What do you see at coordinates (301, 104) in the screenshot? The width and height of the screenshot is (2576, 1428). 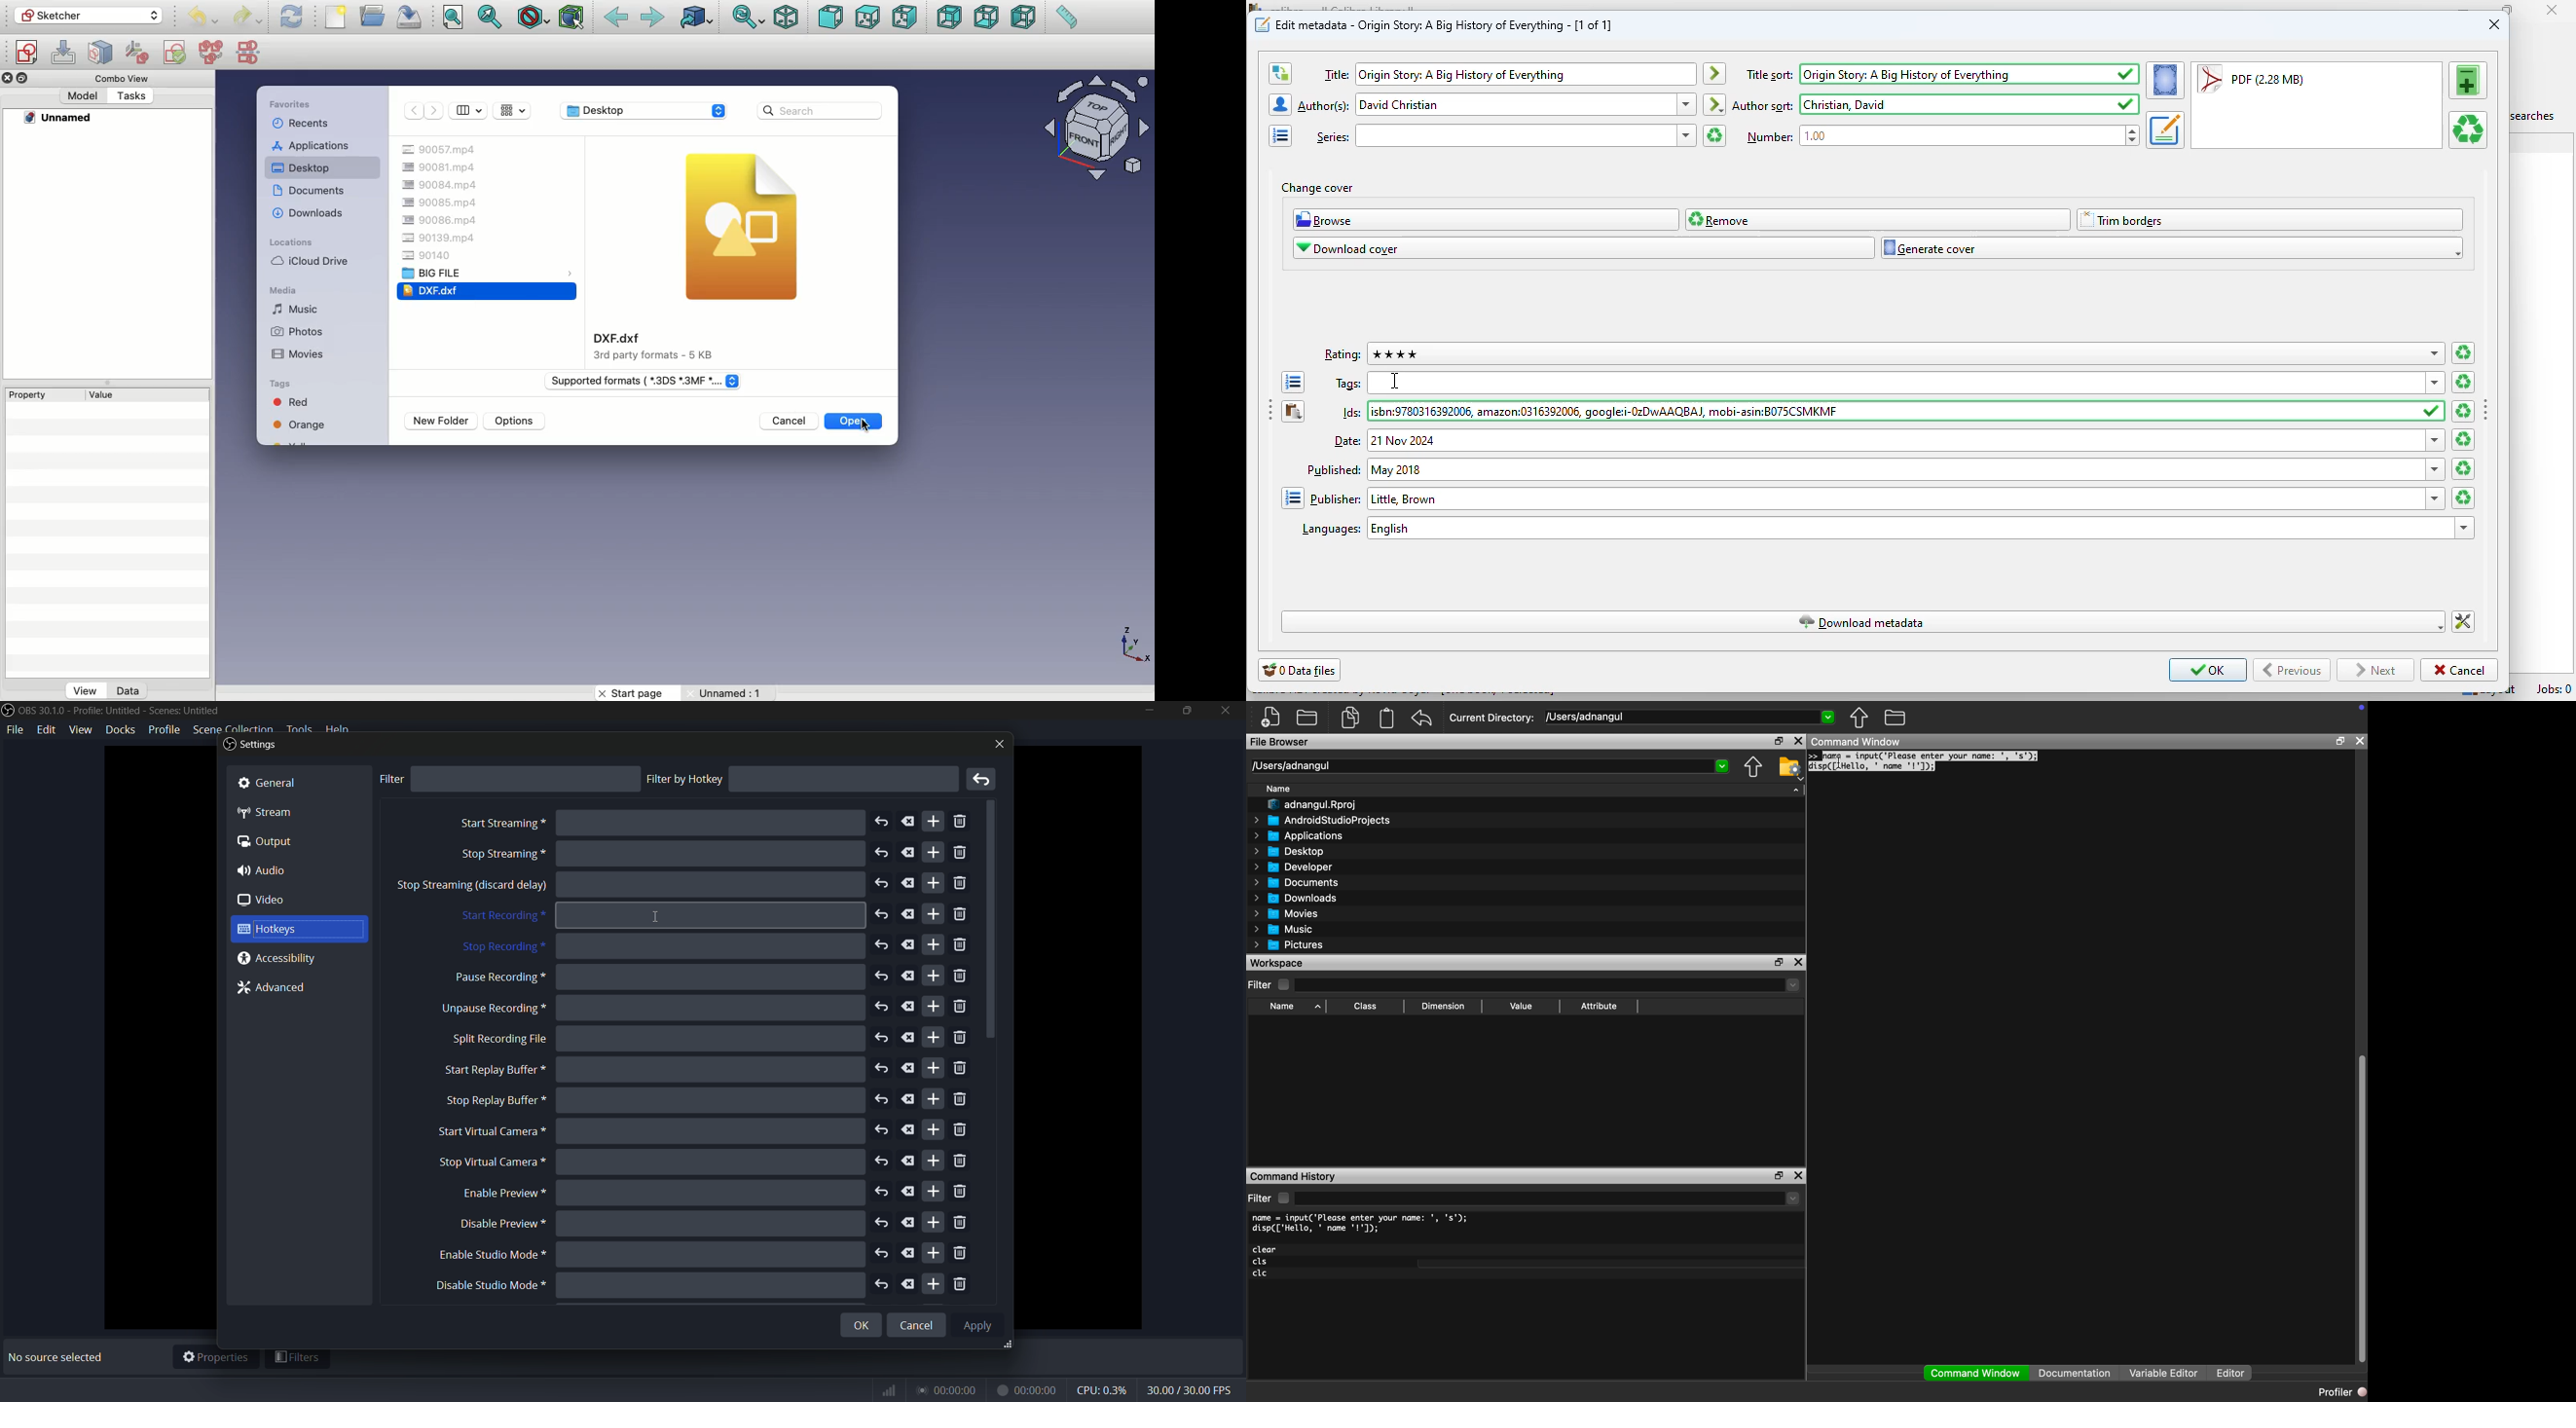 I see `Favorites` at bounding box center [301, 104].